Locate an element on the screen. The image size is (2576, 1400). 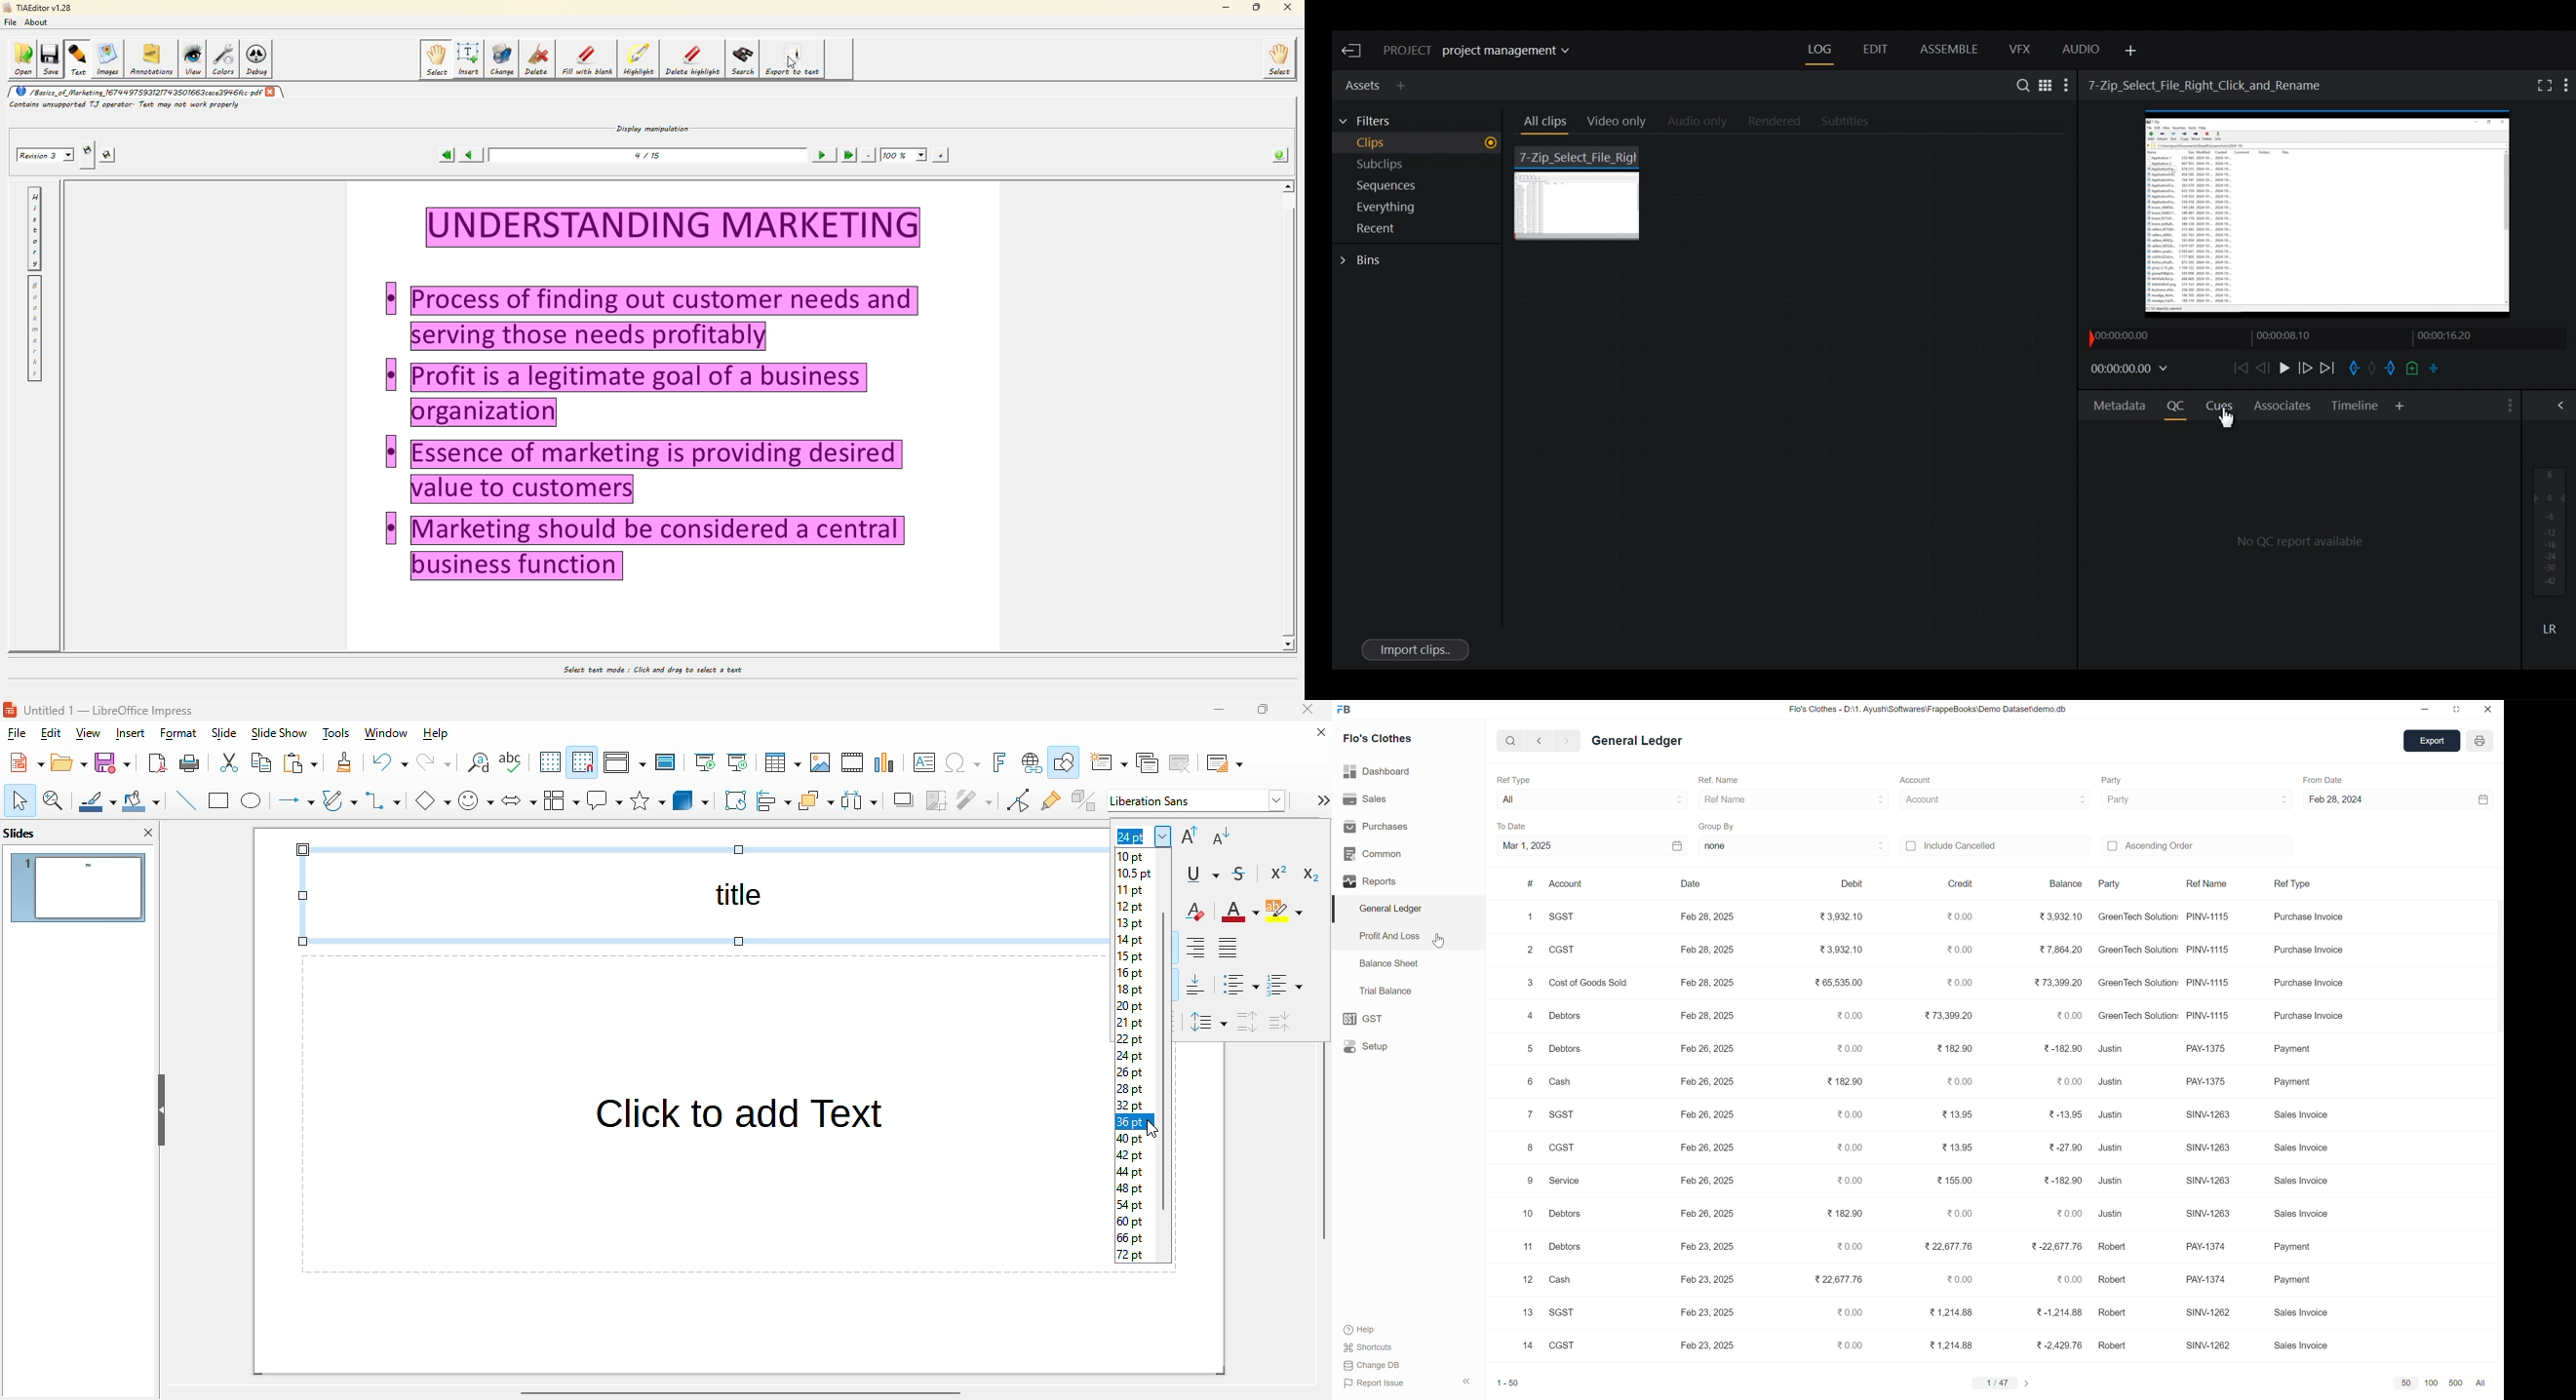
Export is located at coordinates (2431, 741).